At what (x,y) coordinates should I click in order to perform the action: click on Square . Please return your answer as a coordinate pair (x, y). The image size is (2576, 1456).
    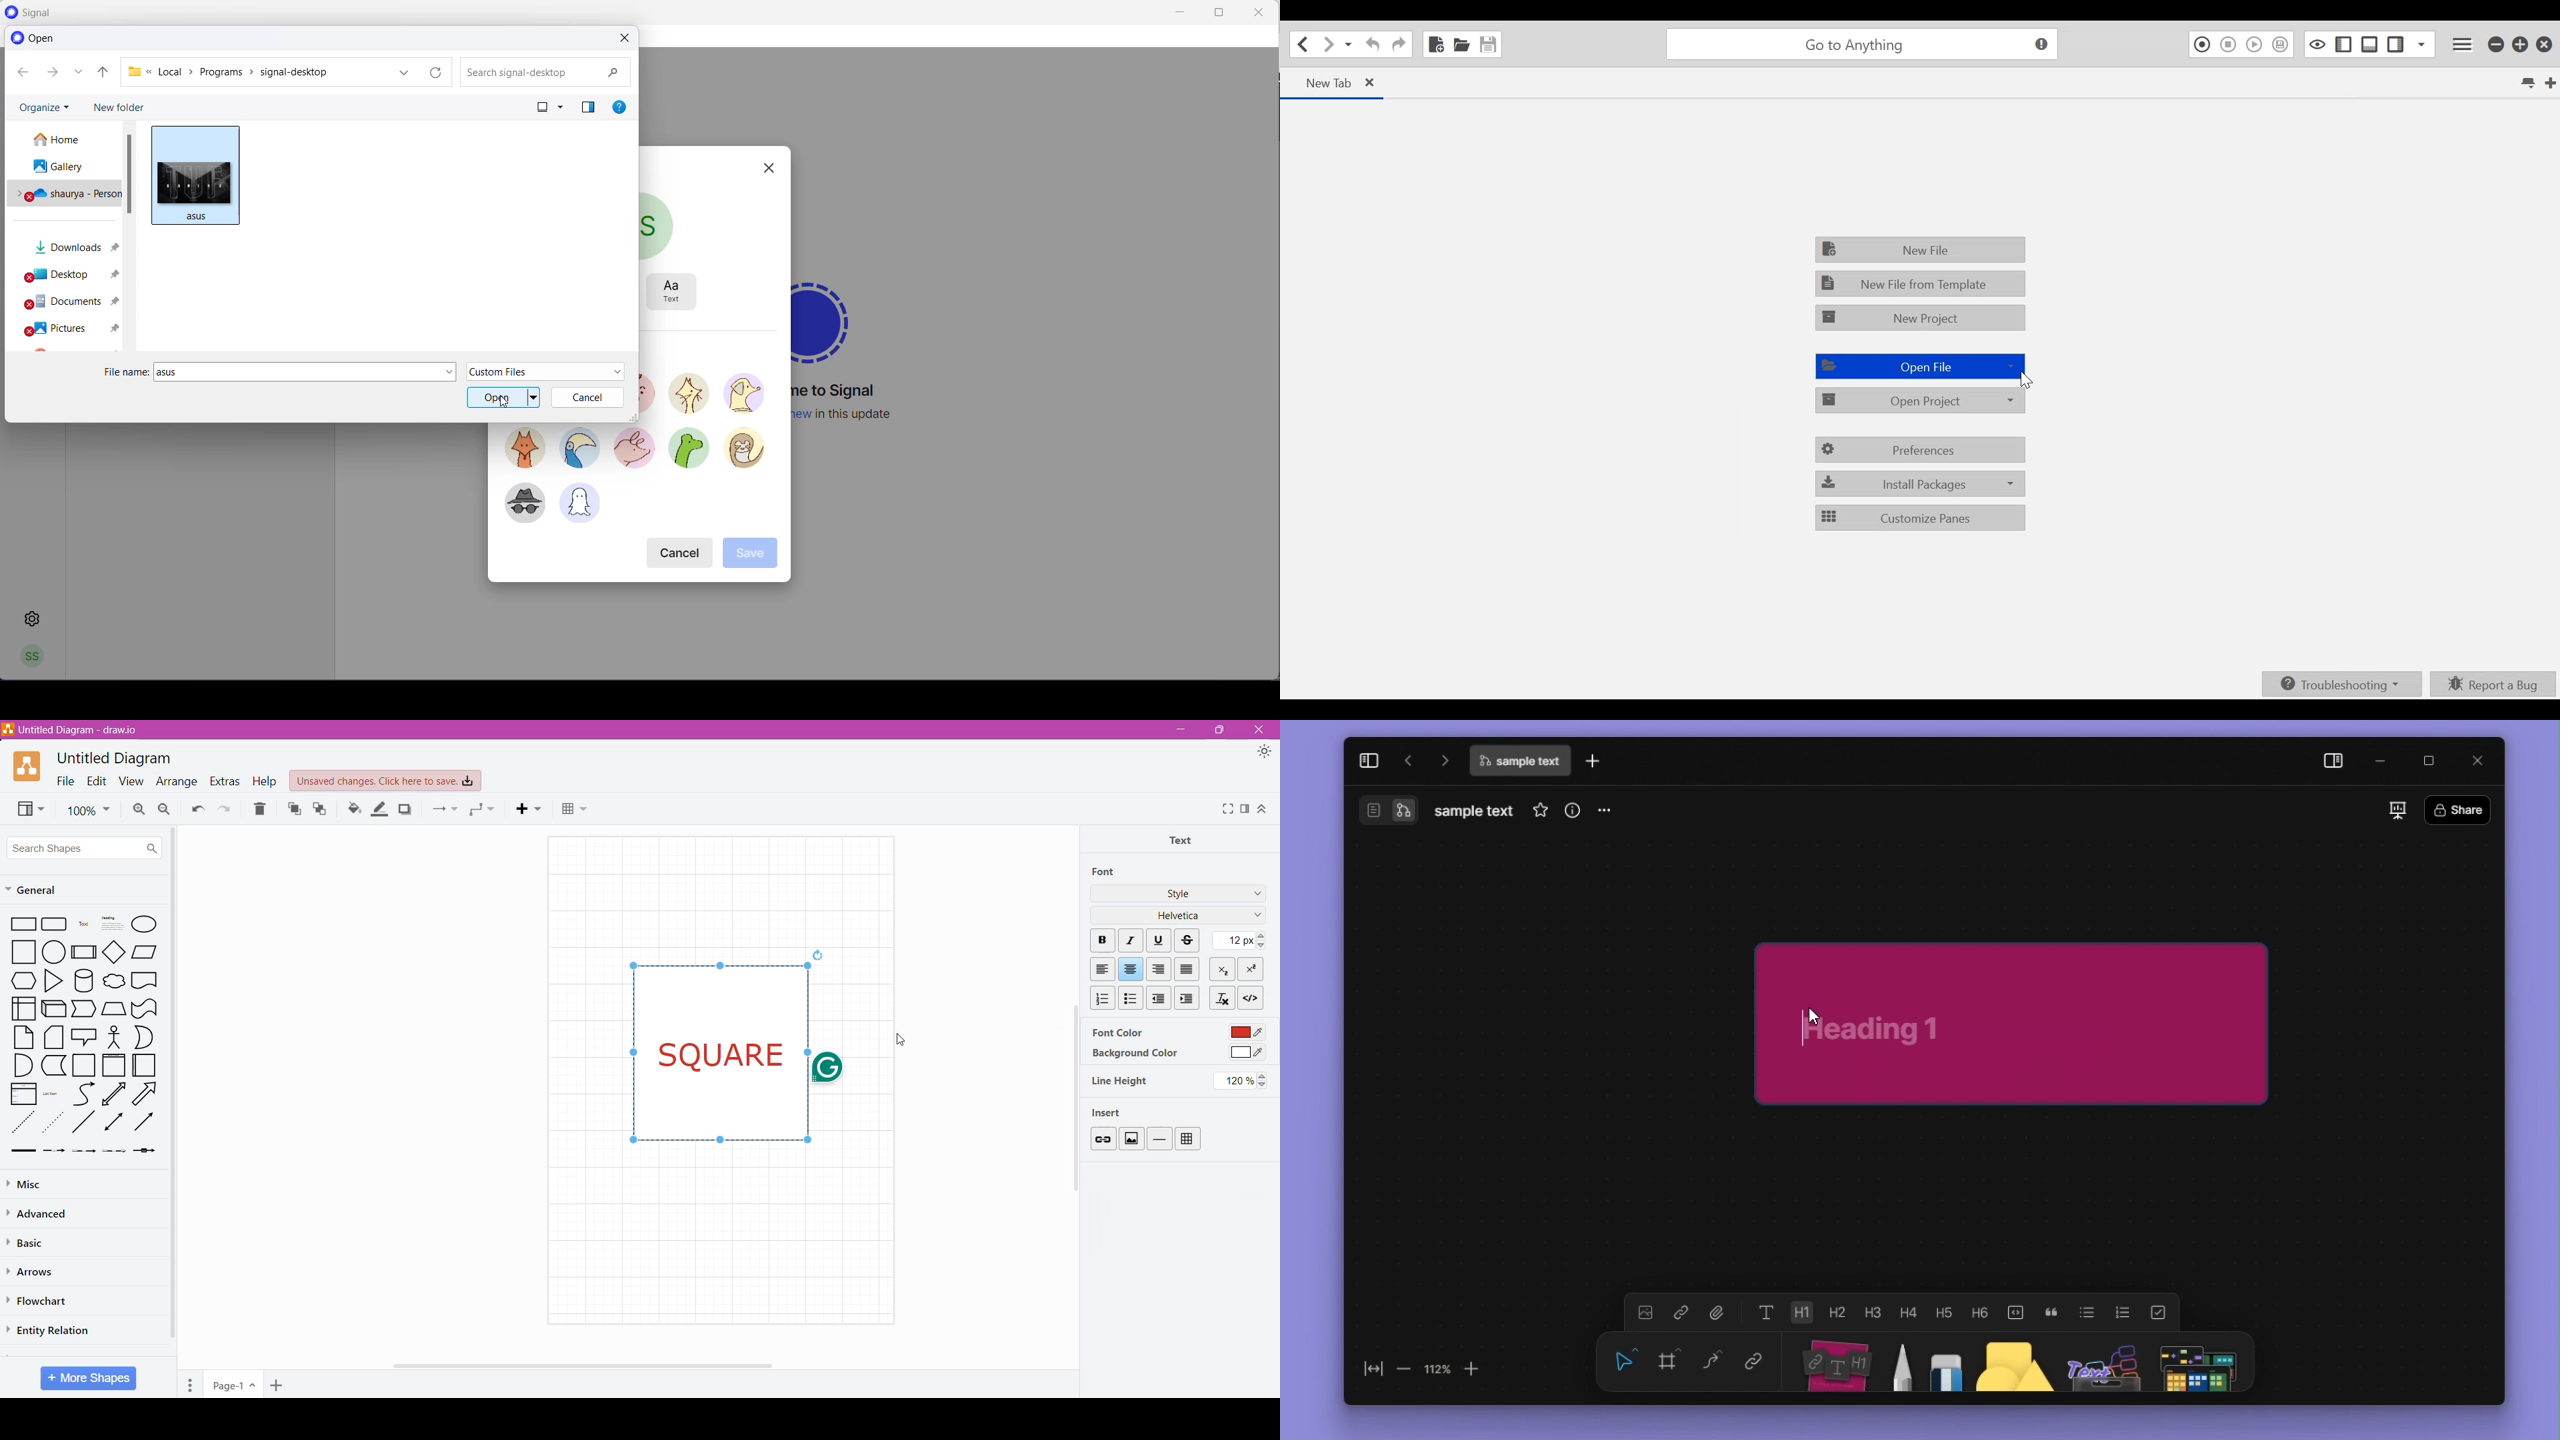
    Looking at the image, I should click on (83, 1065).